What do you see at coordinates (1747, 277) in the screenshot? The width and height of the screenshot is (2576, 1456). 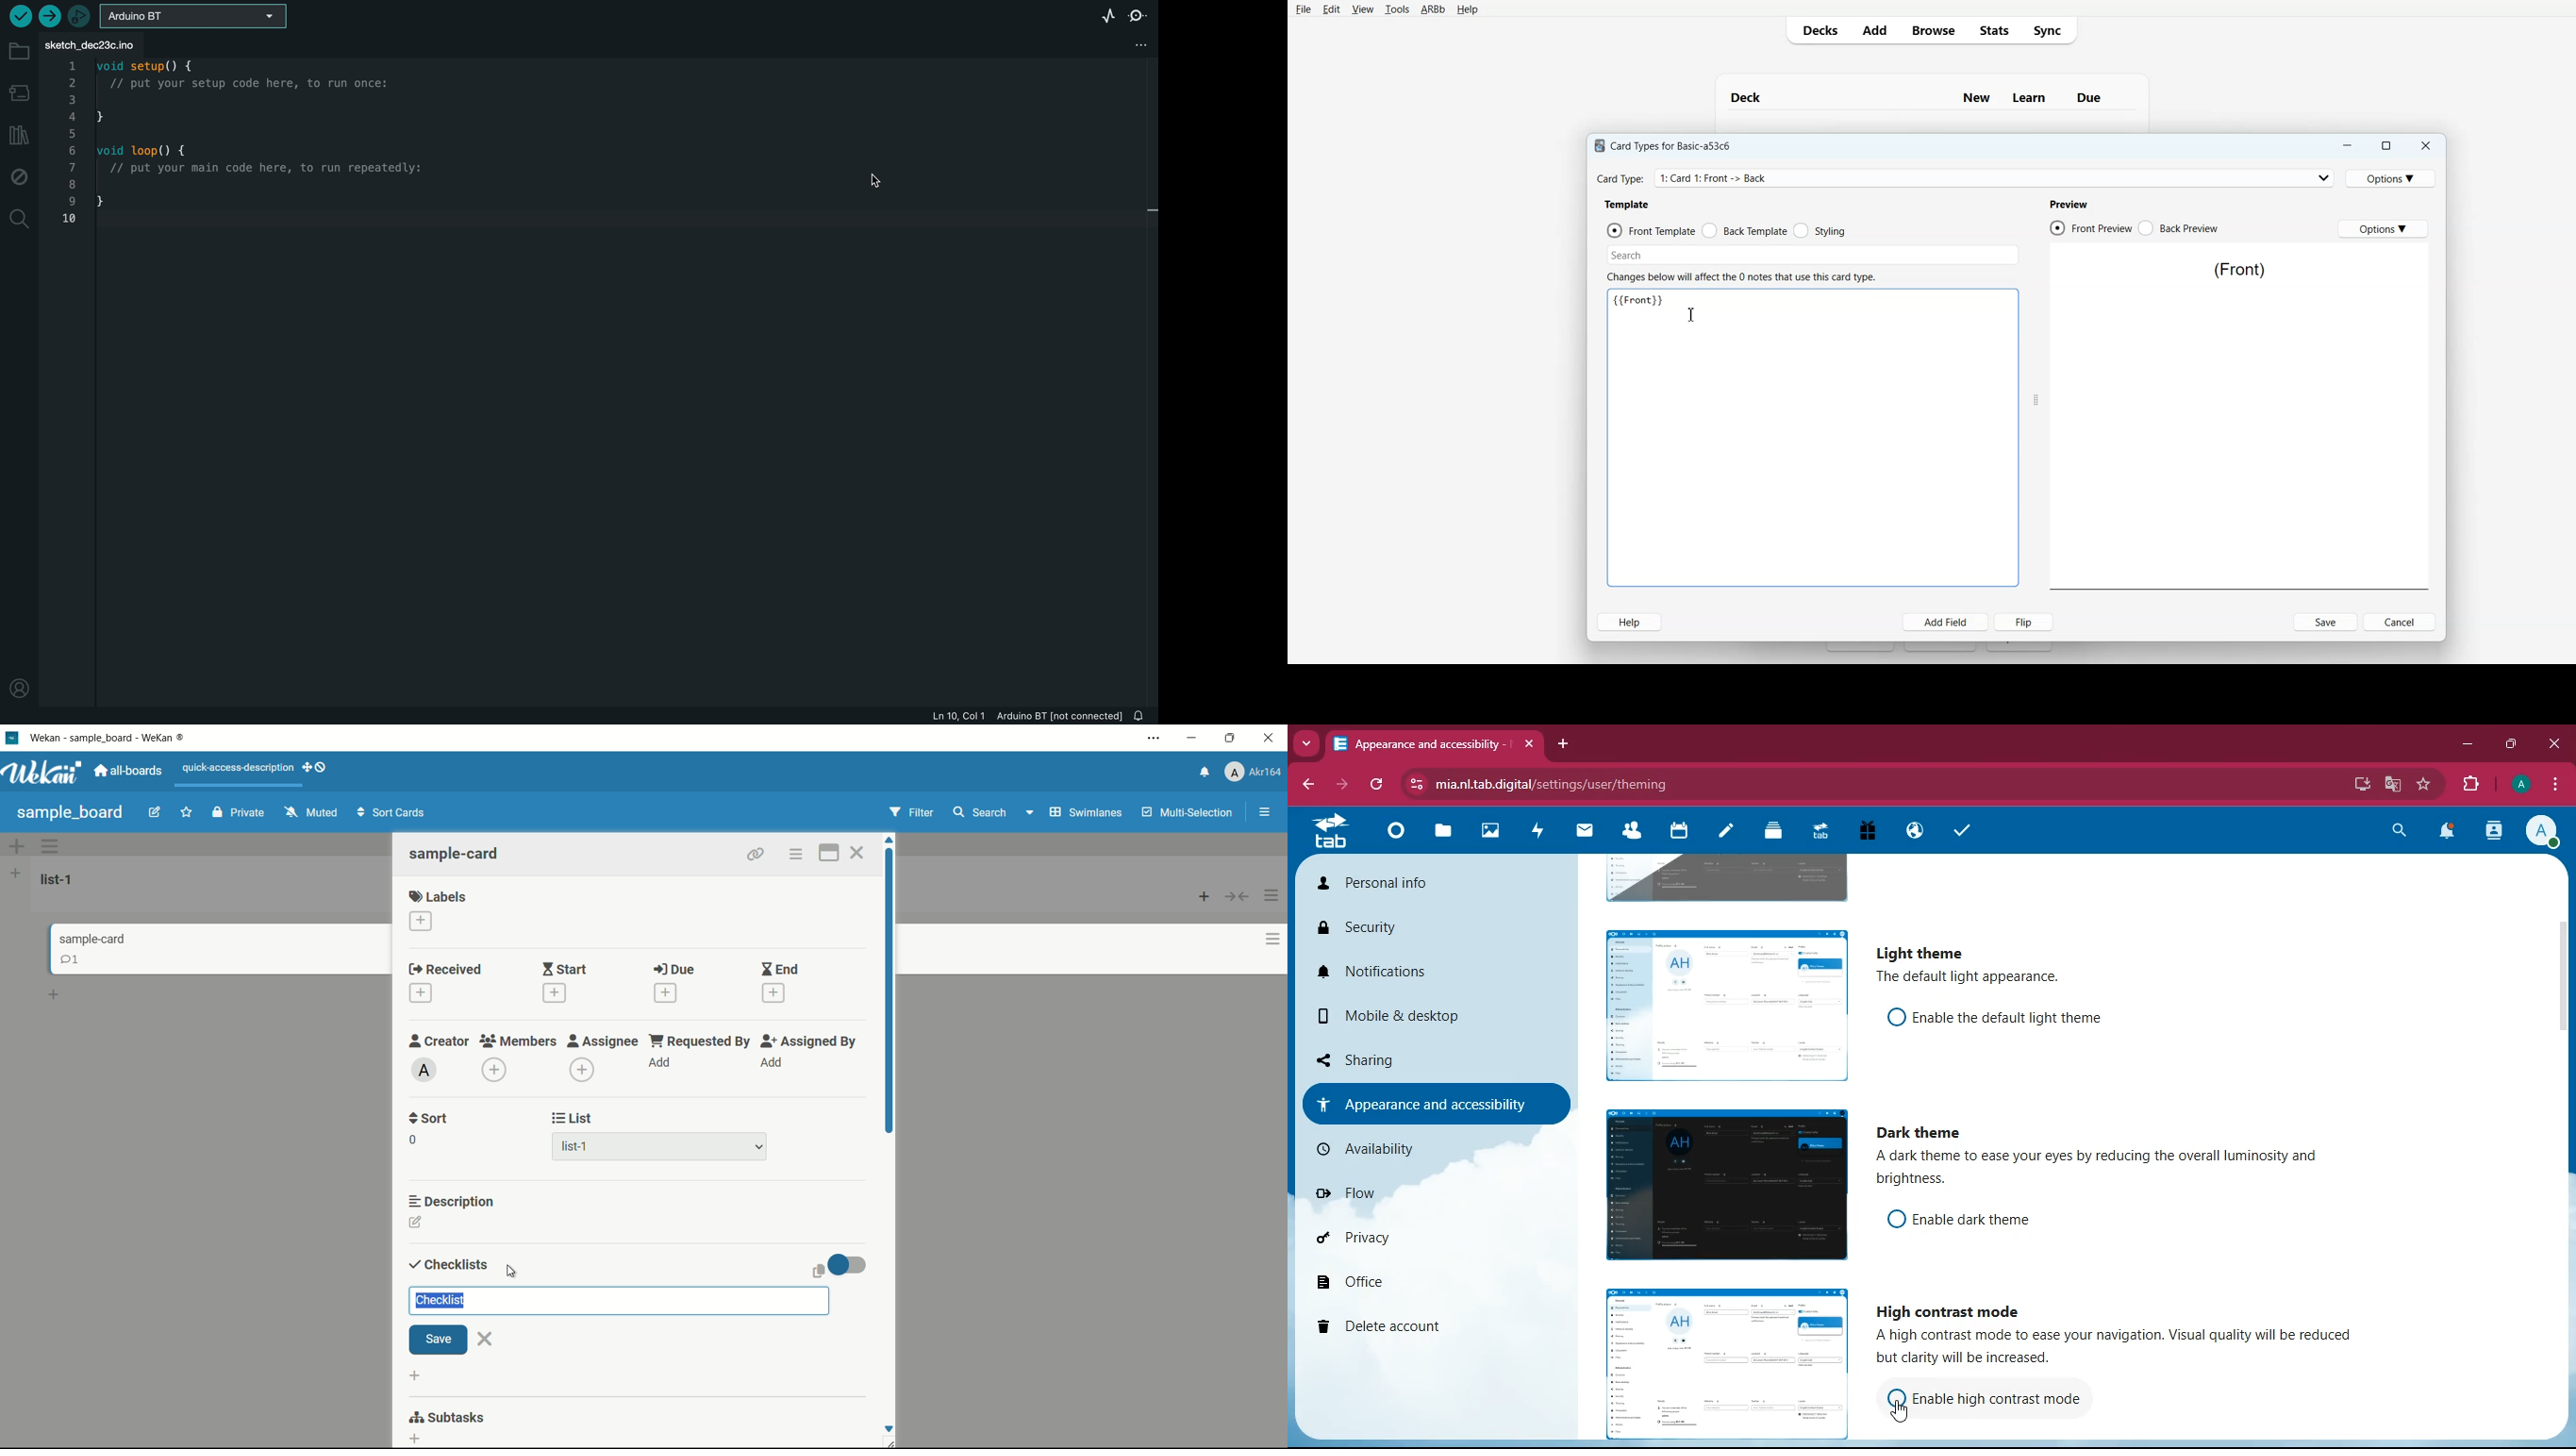 I see `Changes below will affect the 0 notes that use this card type` at bounding box center [1747, 277].